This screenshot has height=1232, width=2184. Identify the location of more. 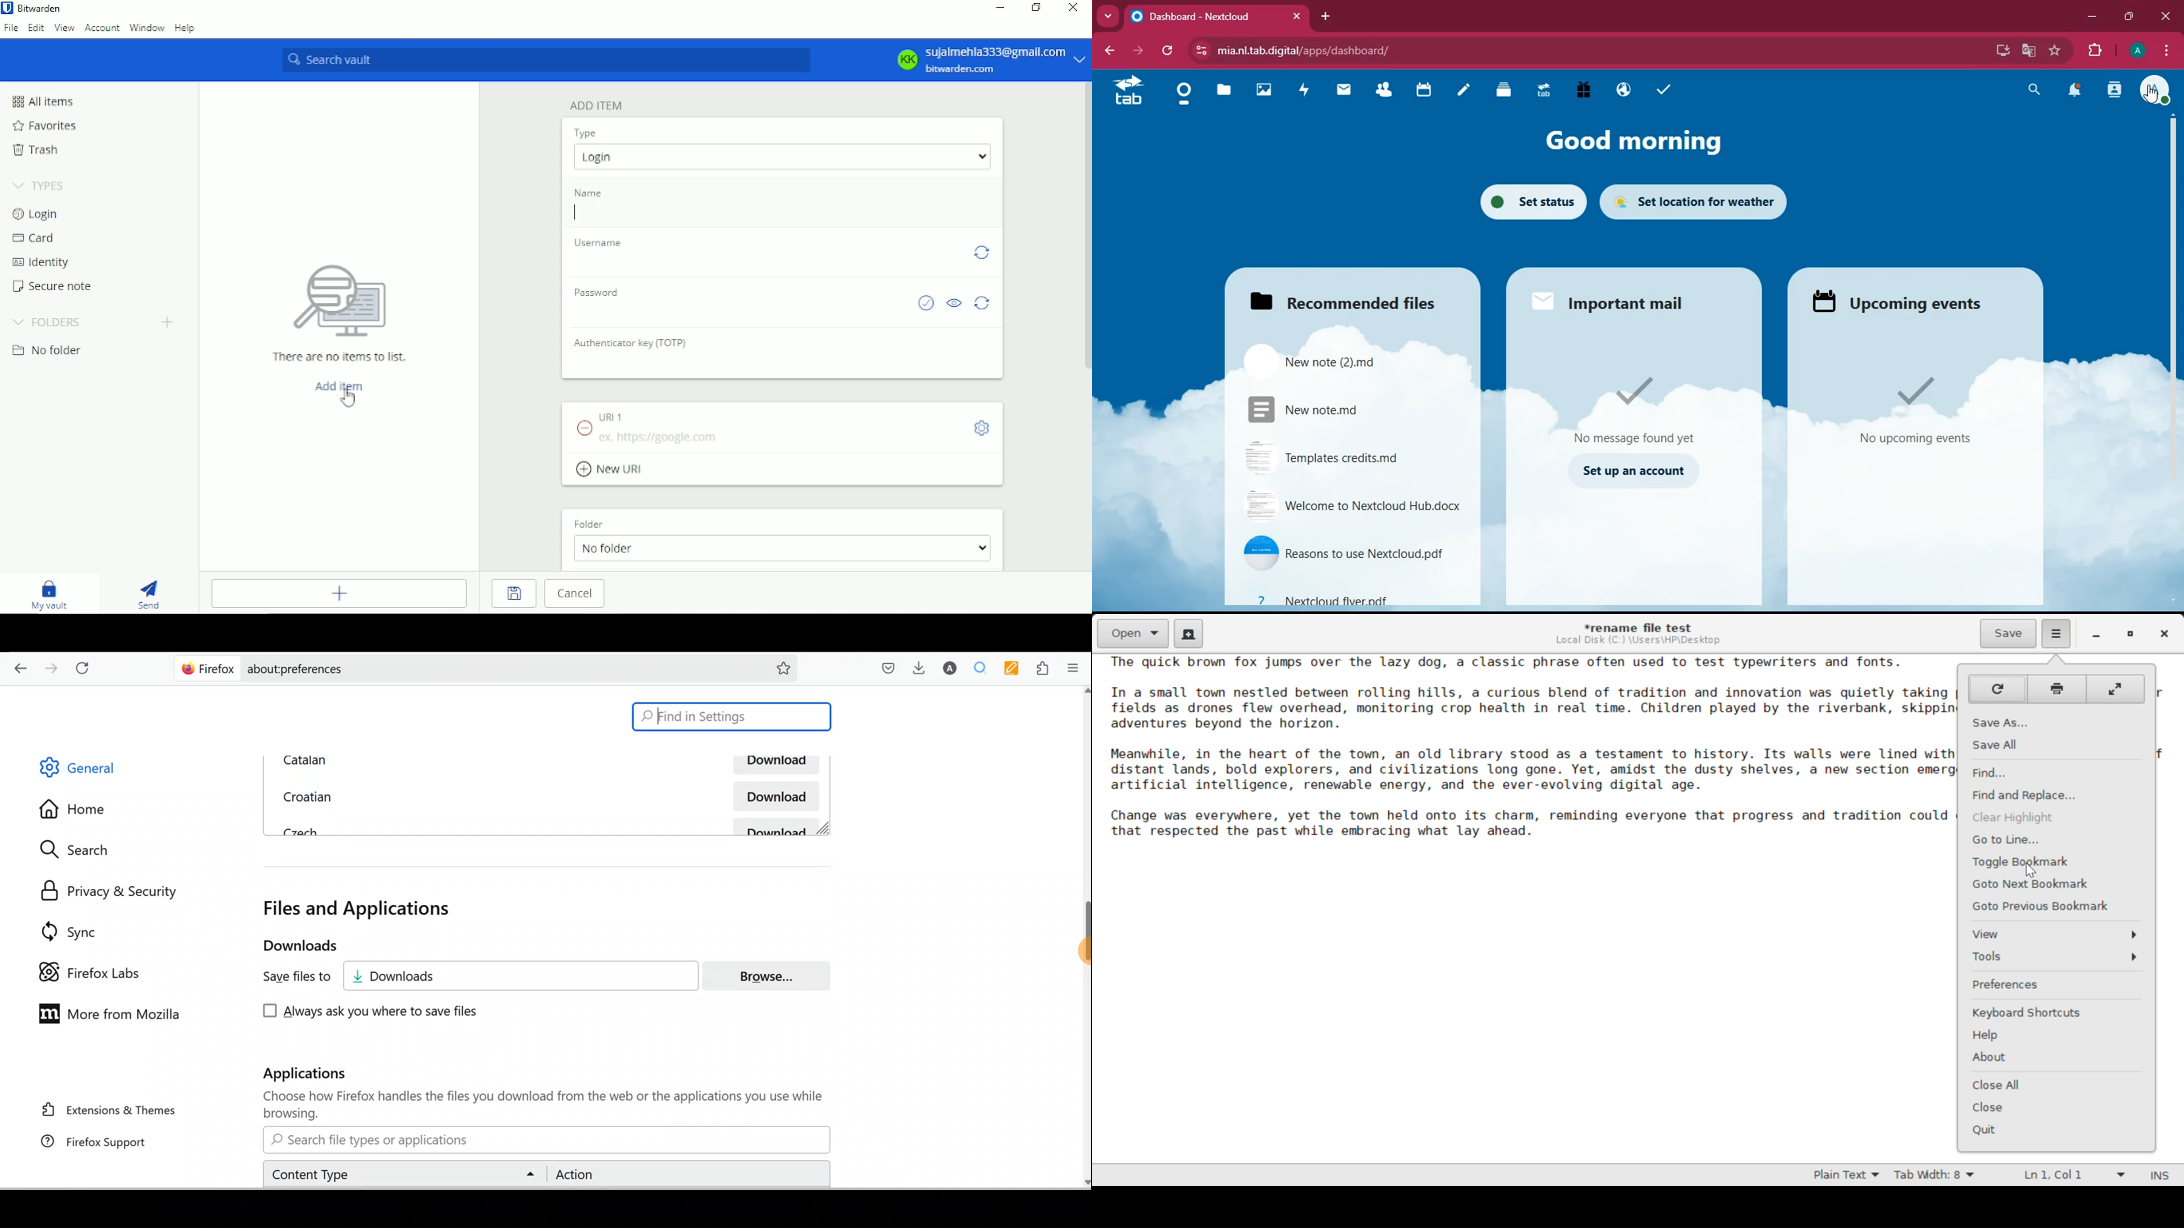
(1110, 17).